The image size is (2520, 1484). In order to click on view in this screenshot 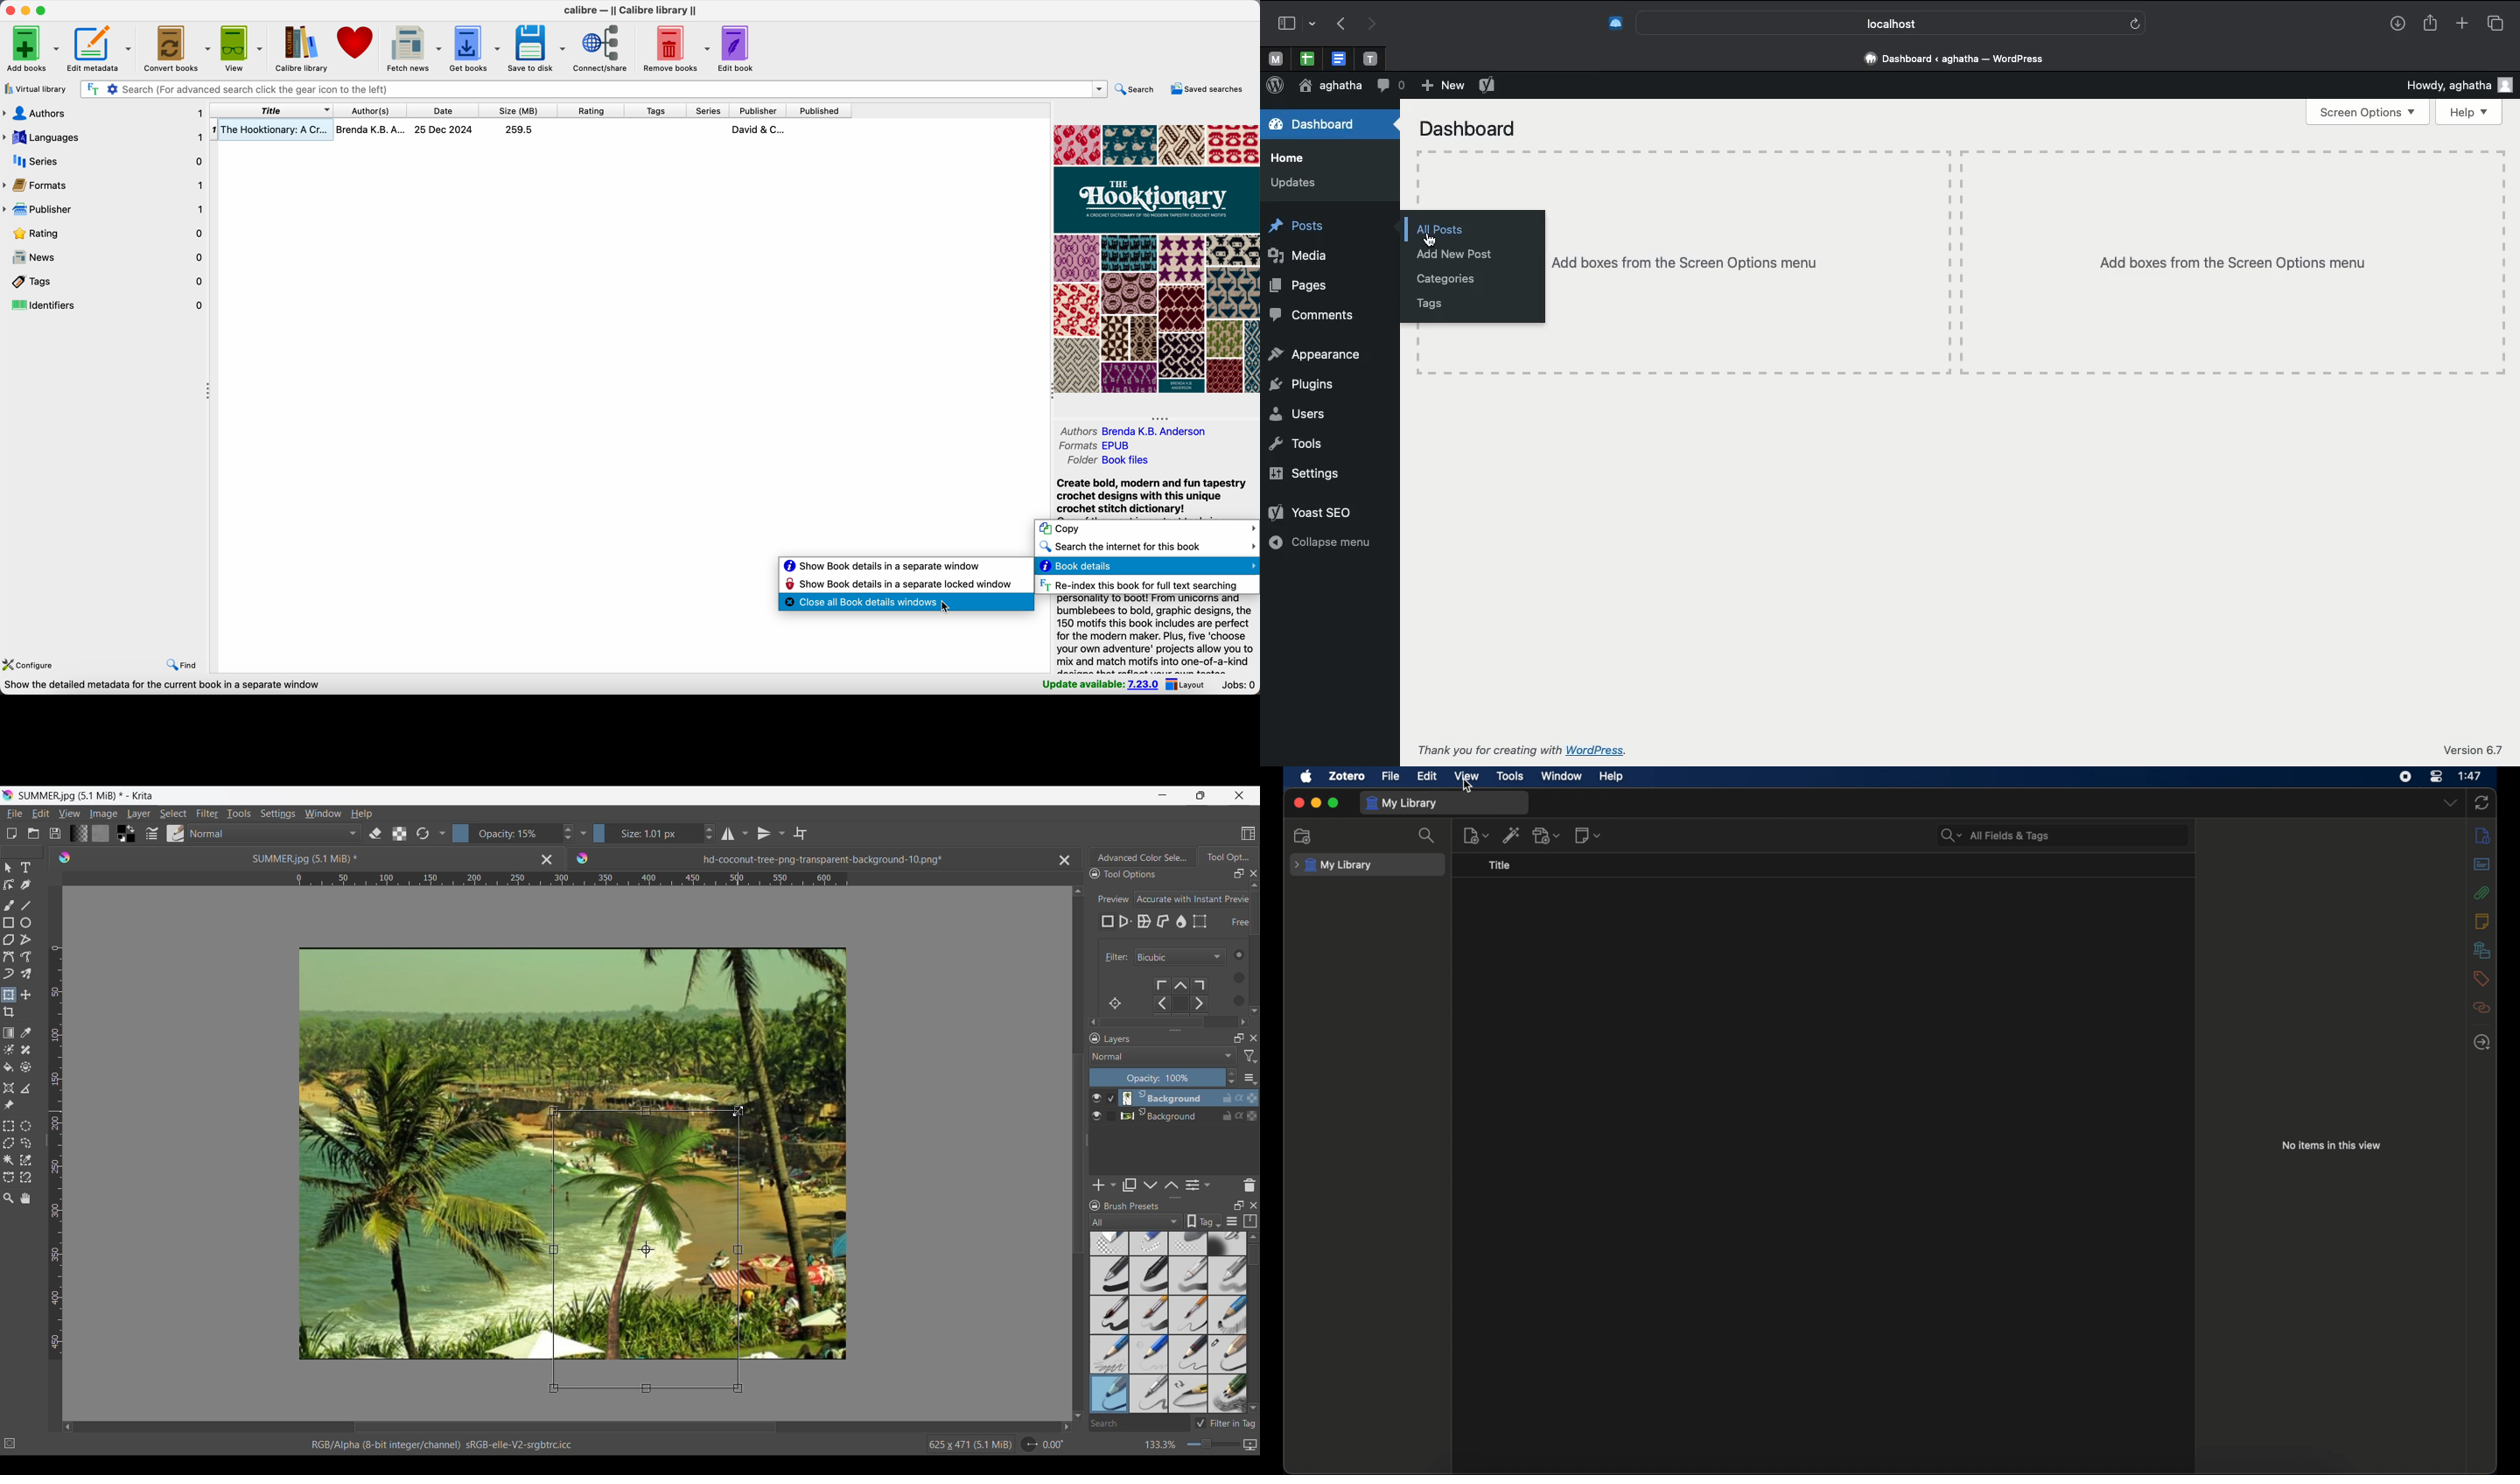, I will do `click(1465, 776)`.